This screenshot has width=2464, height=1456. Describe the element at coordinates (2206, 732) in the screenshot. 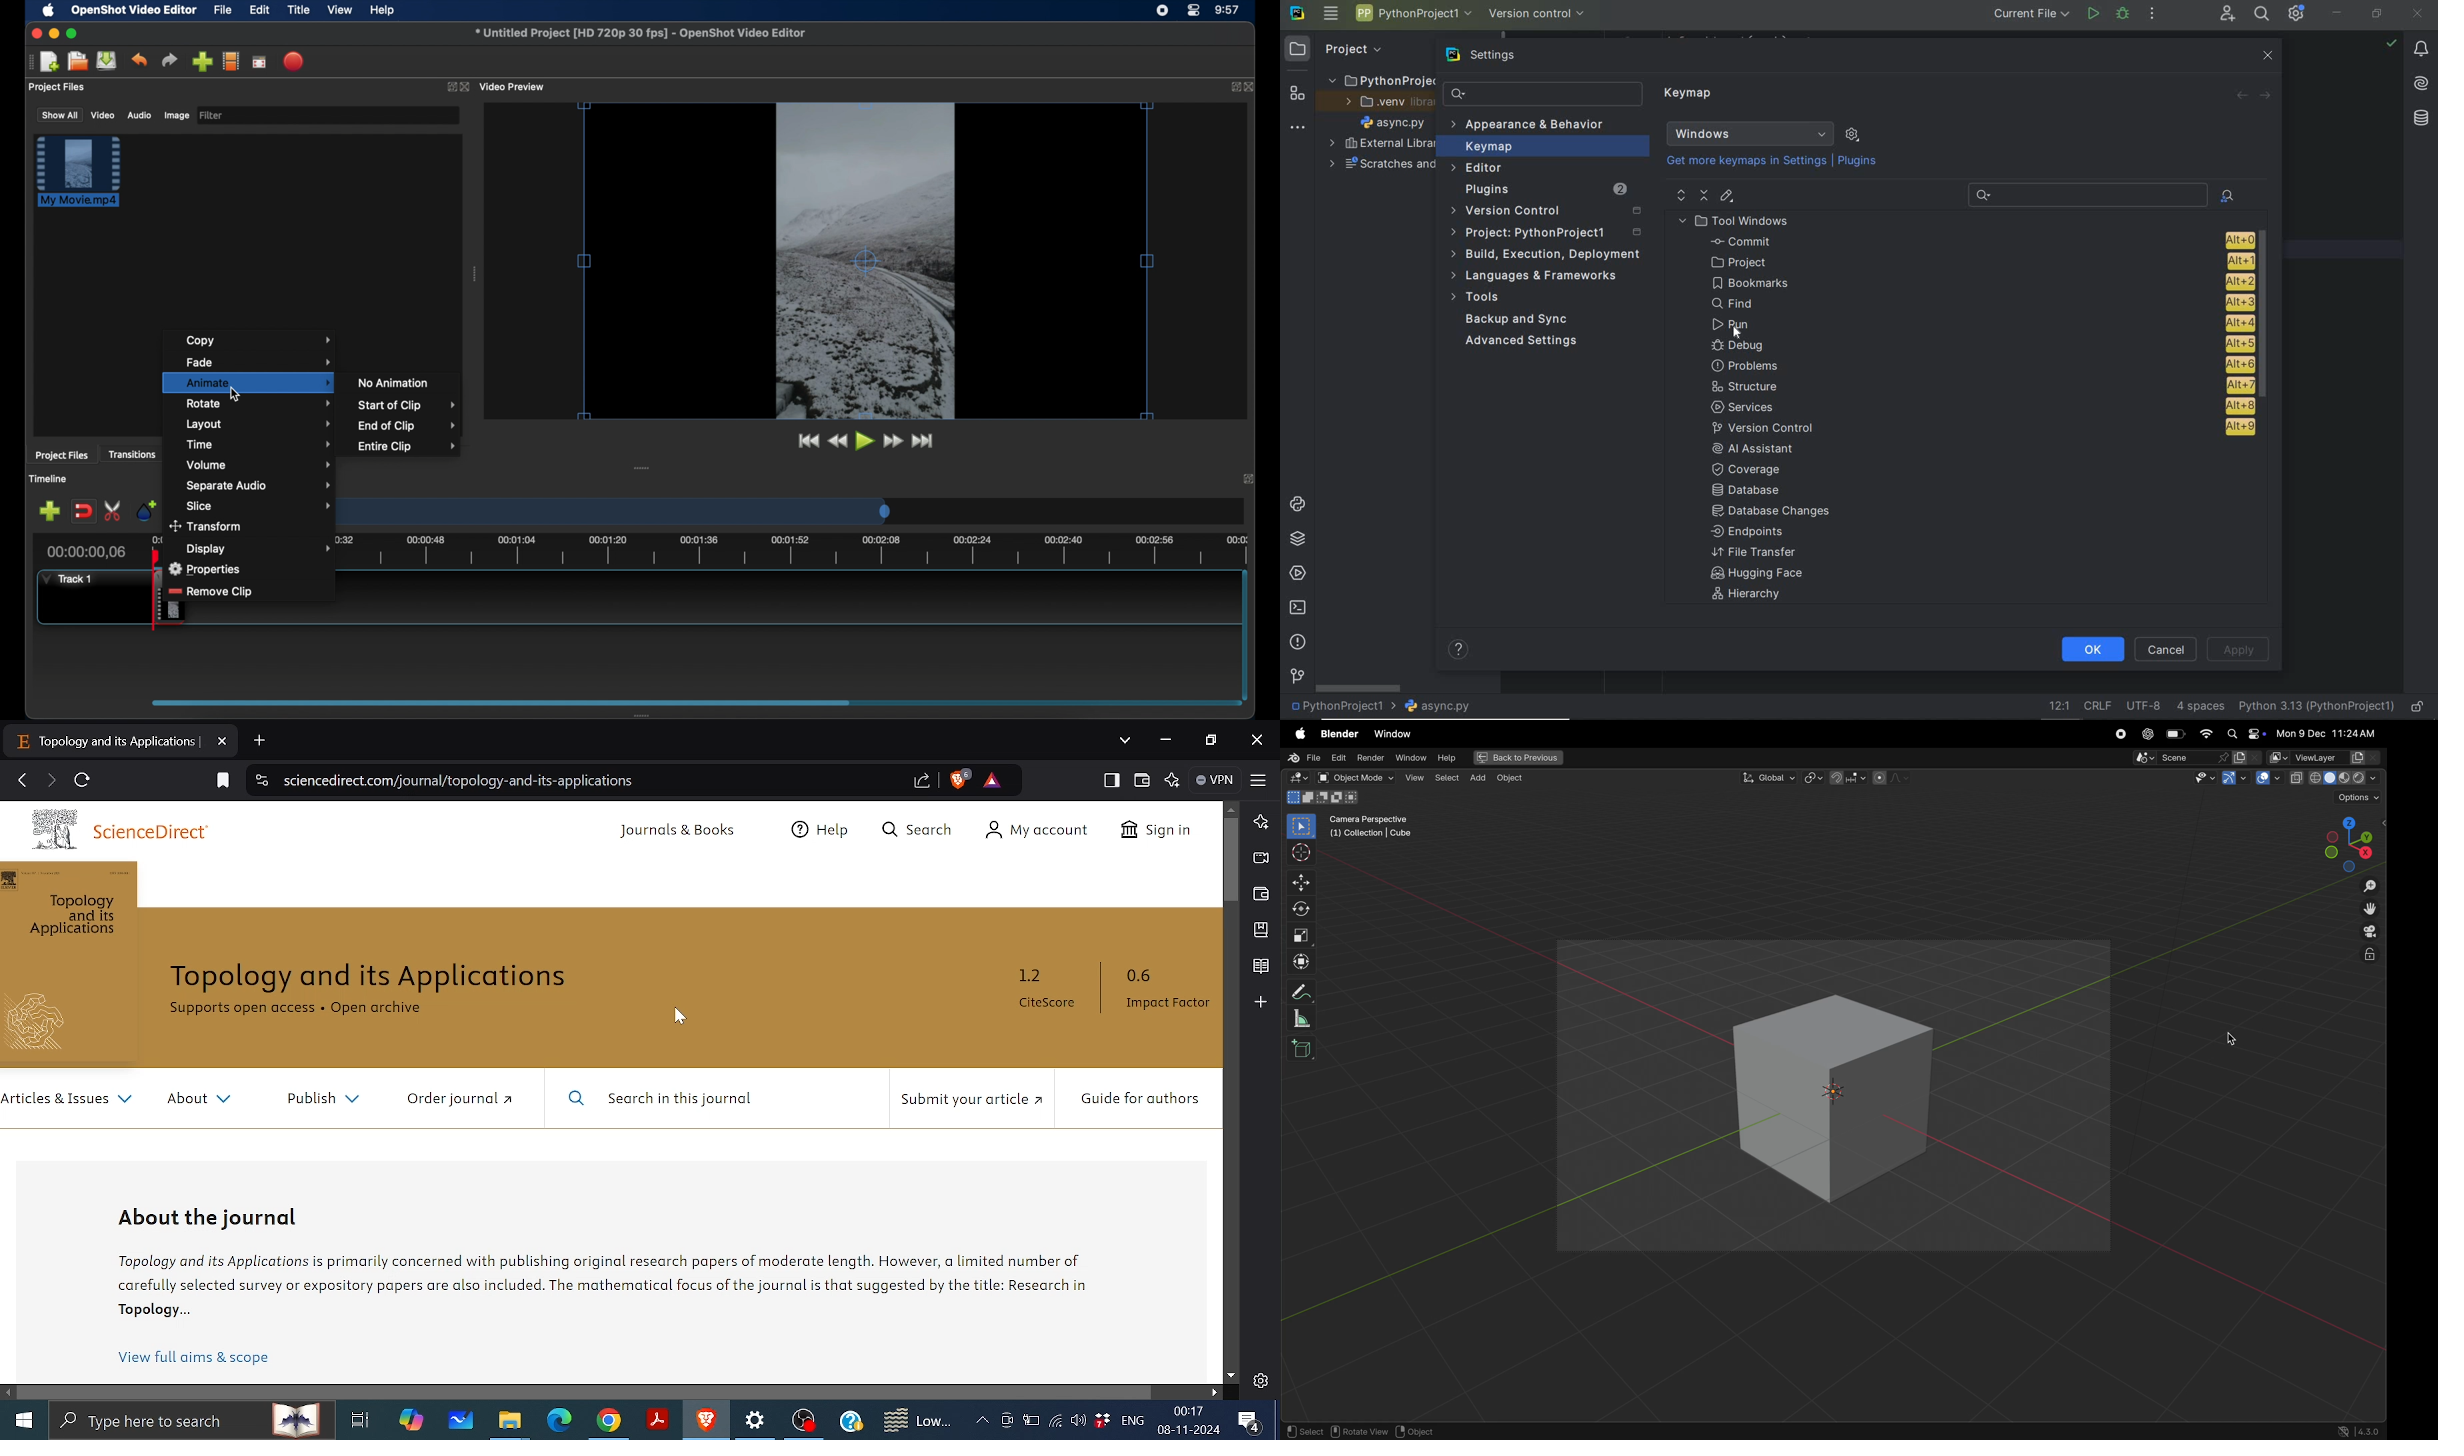

I see `wifi` at that location.